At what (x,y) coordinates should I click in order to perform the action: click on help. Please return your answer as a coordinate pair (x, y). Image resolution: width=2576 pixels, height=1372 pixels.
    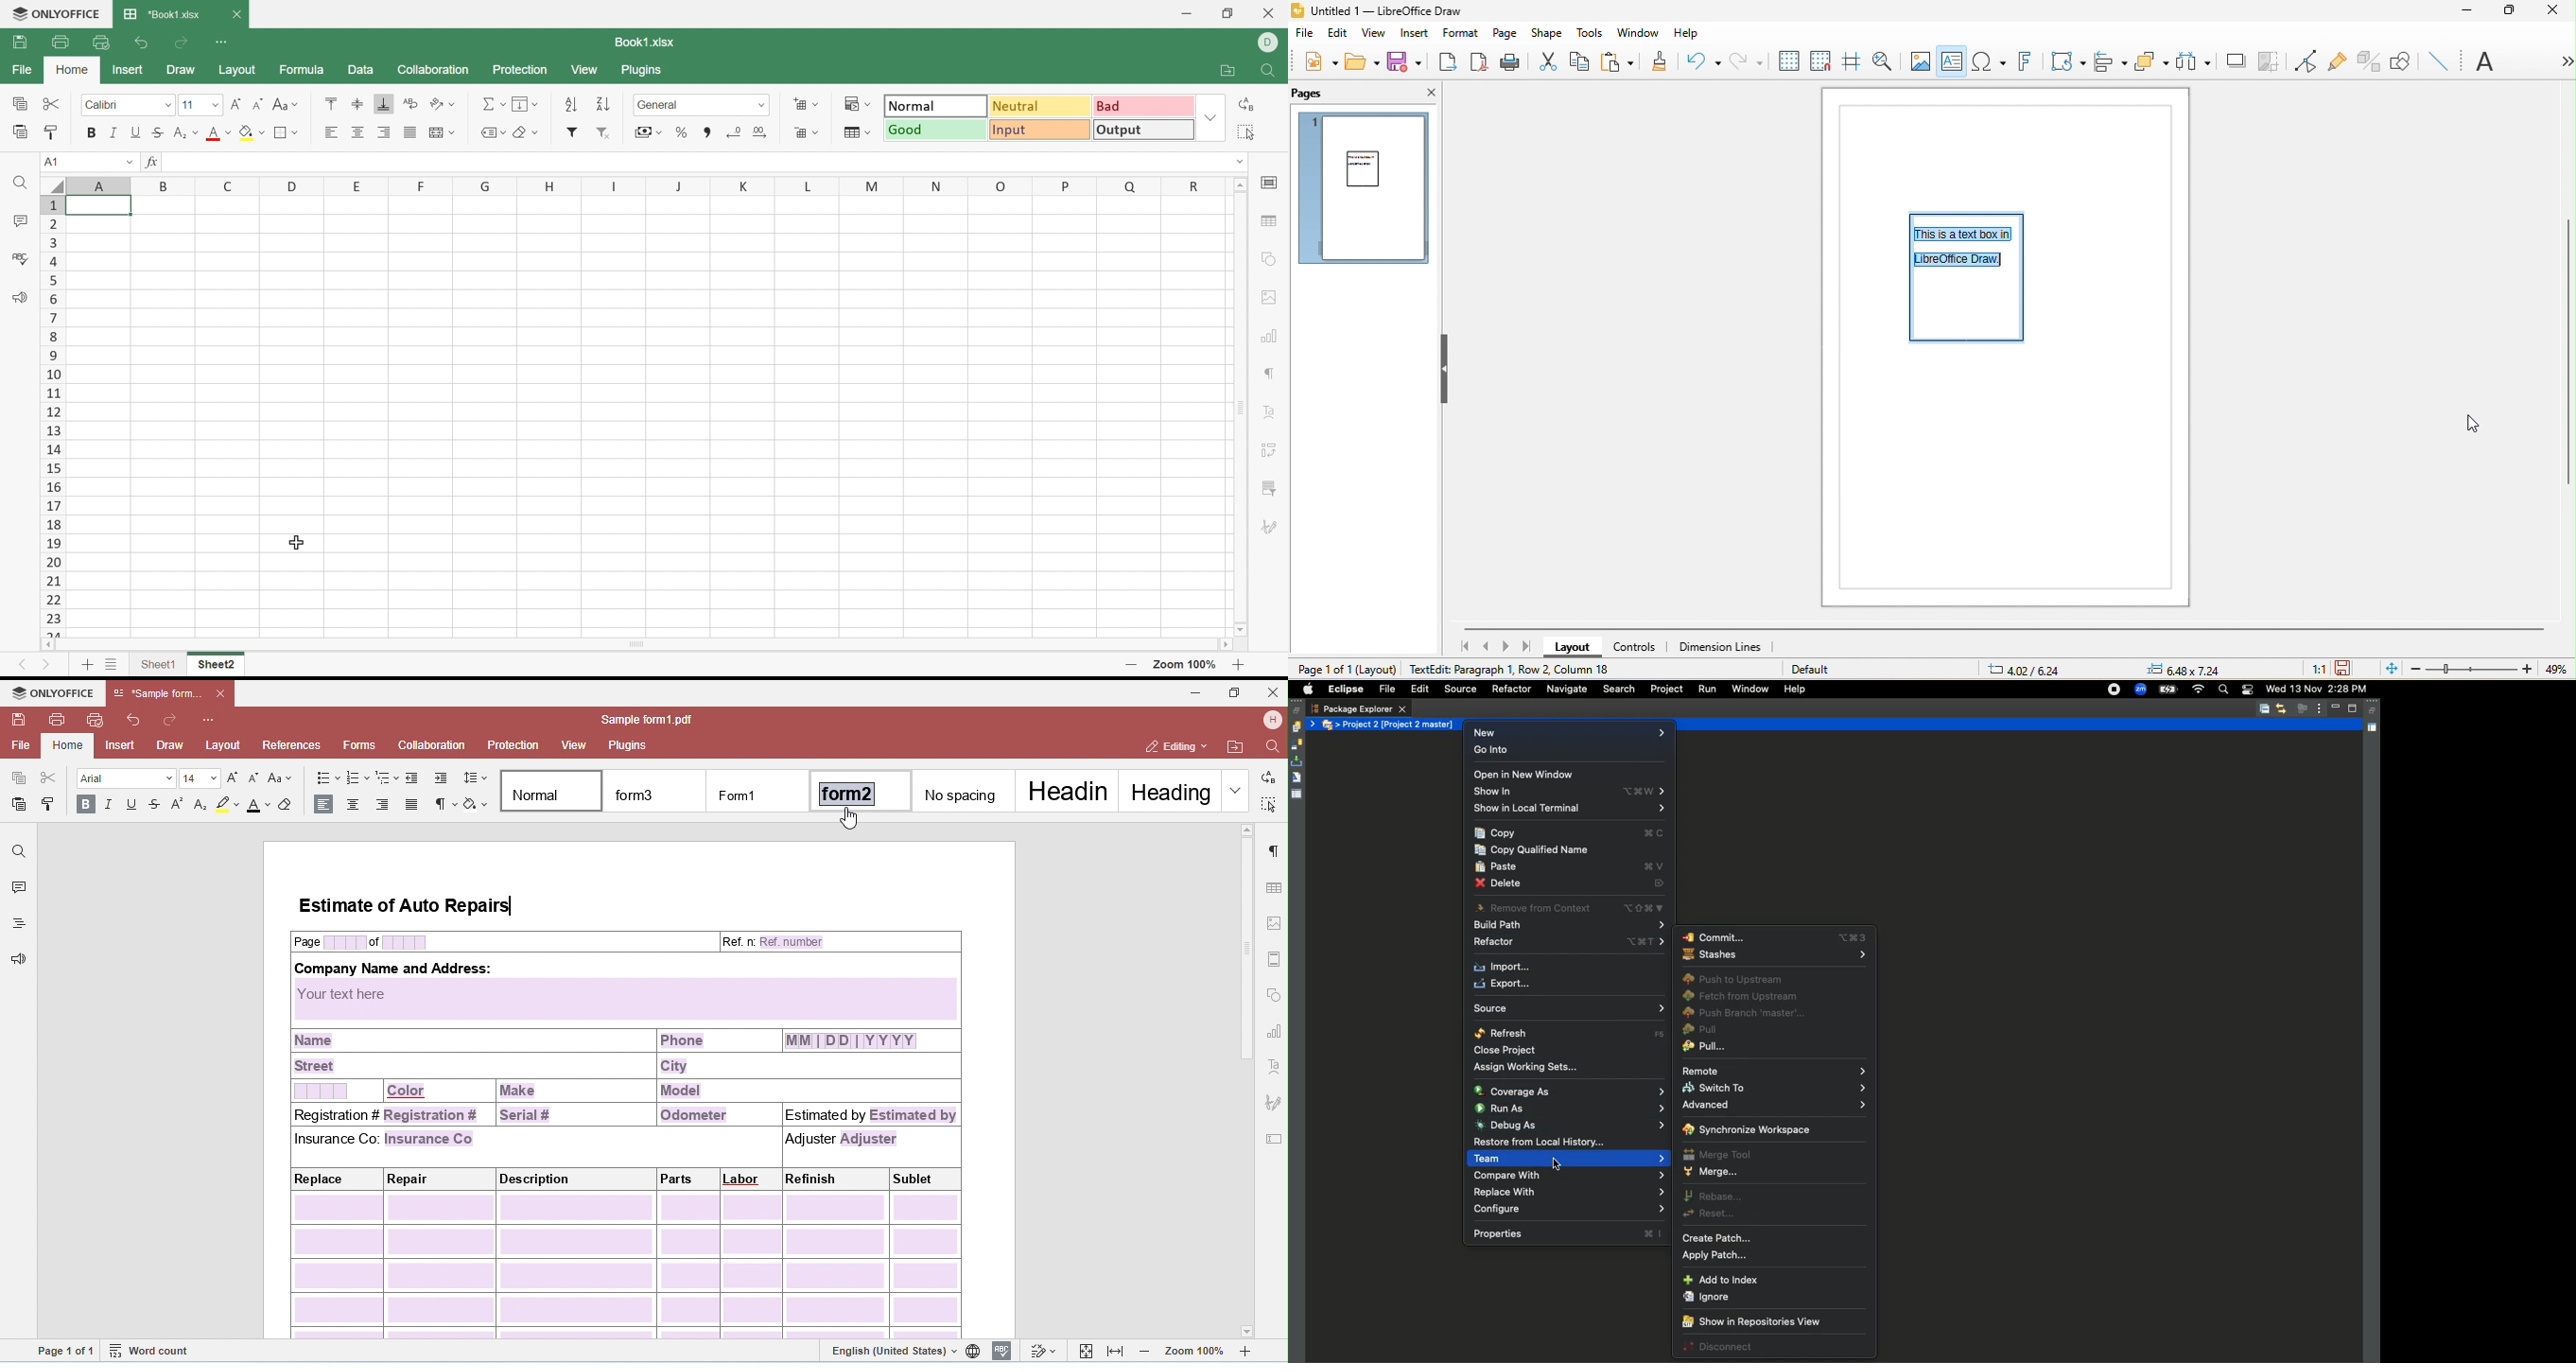
    Looking at the image, I should click on (1688, 35).